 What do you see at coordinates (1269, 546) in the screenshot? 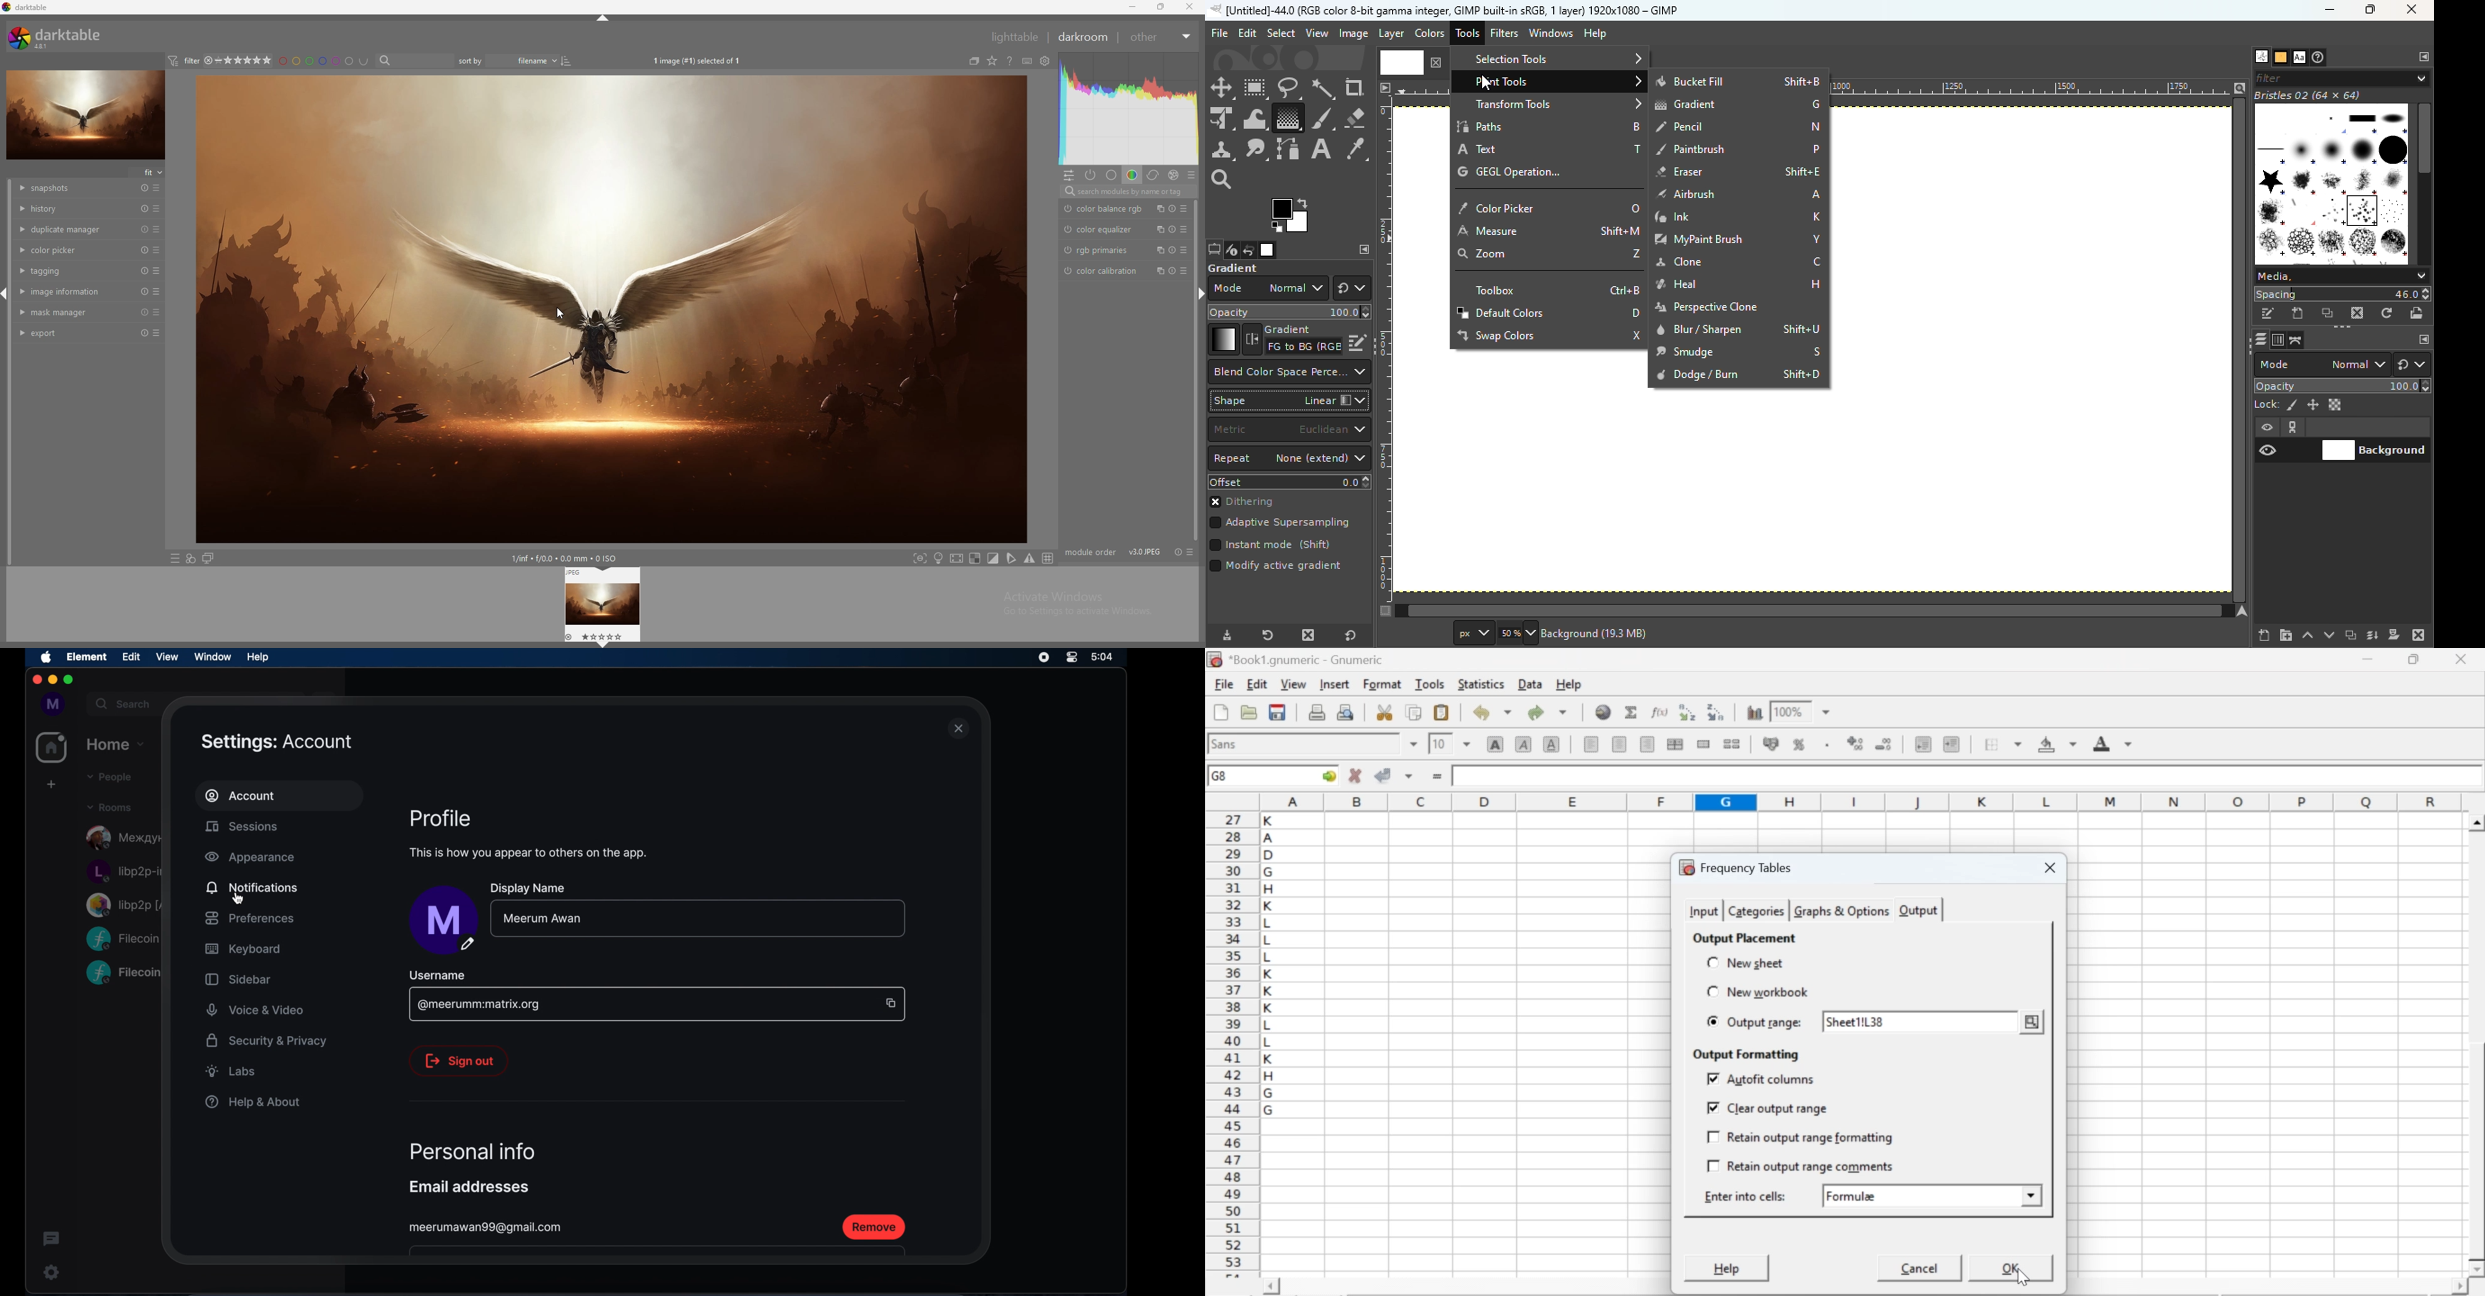
I see `Instant mode` at bounding box center [1269, 546].